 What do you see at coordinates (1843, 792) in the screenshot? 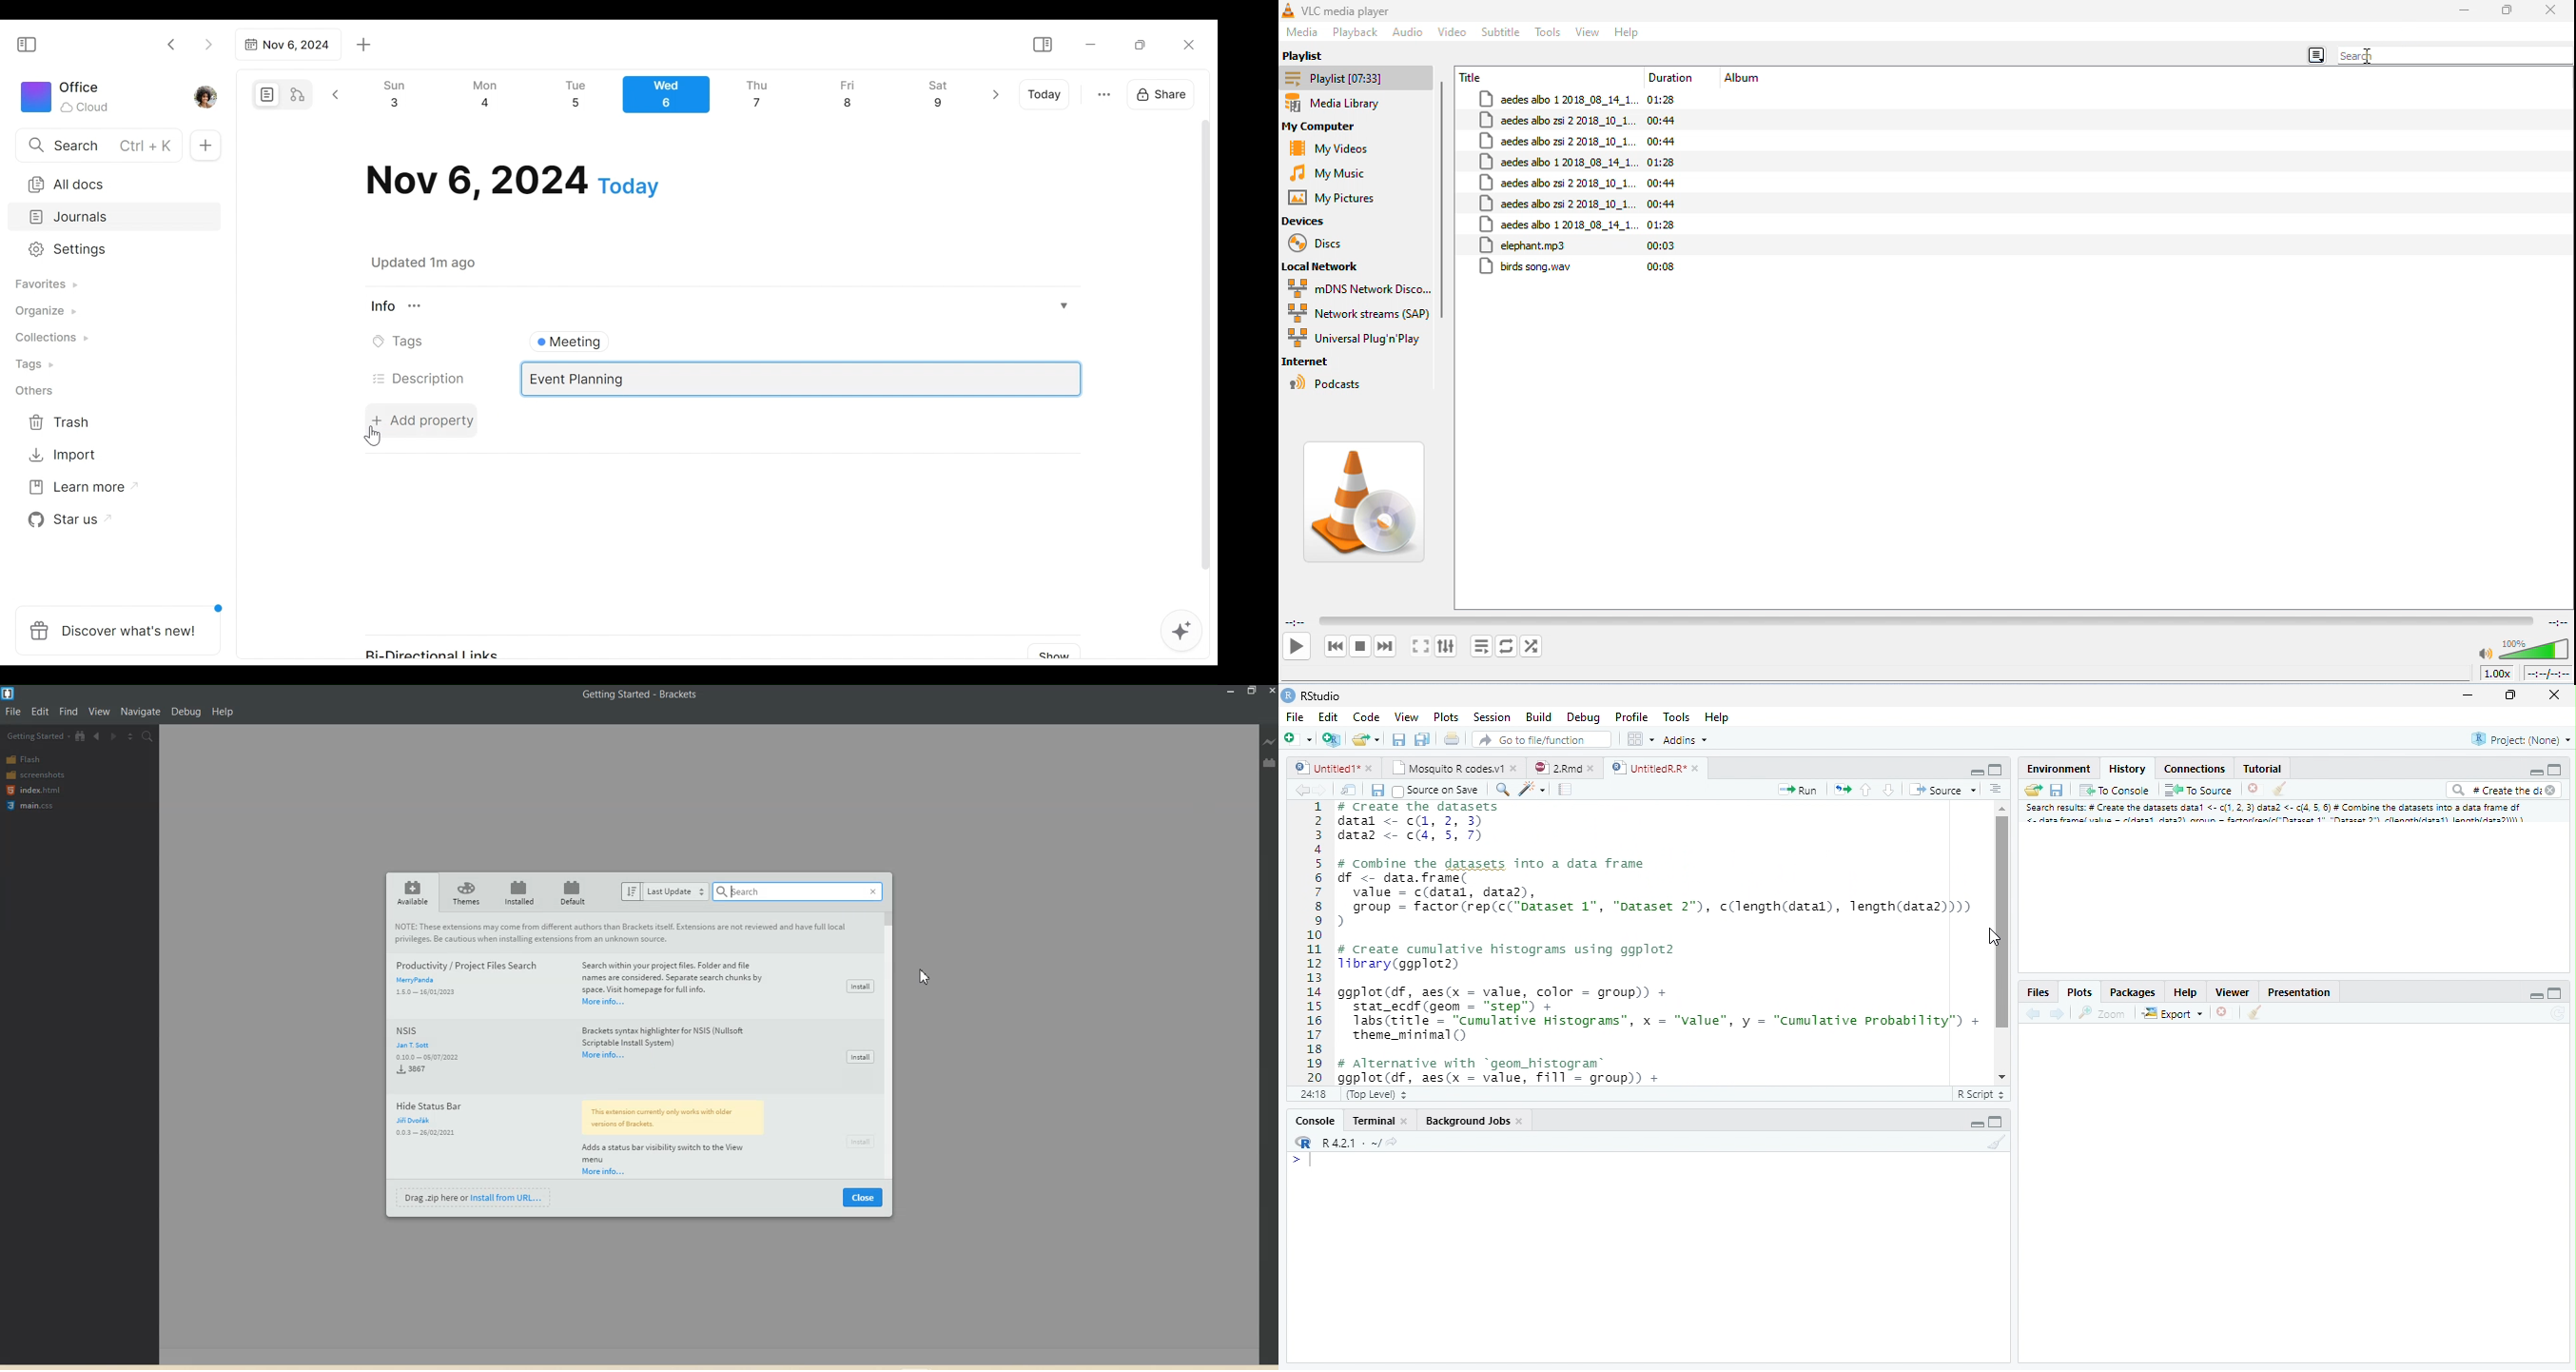
I see `Pages` at bounding box center [1843, 792].